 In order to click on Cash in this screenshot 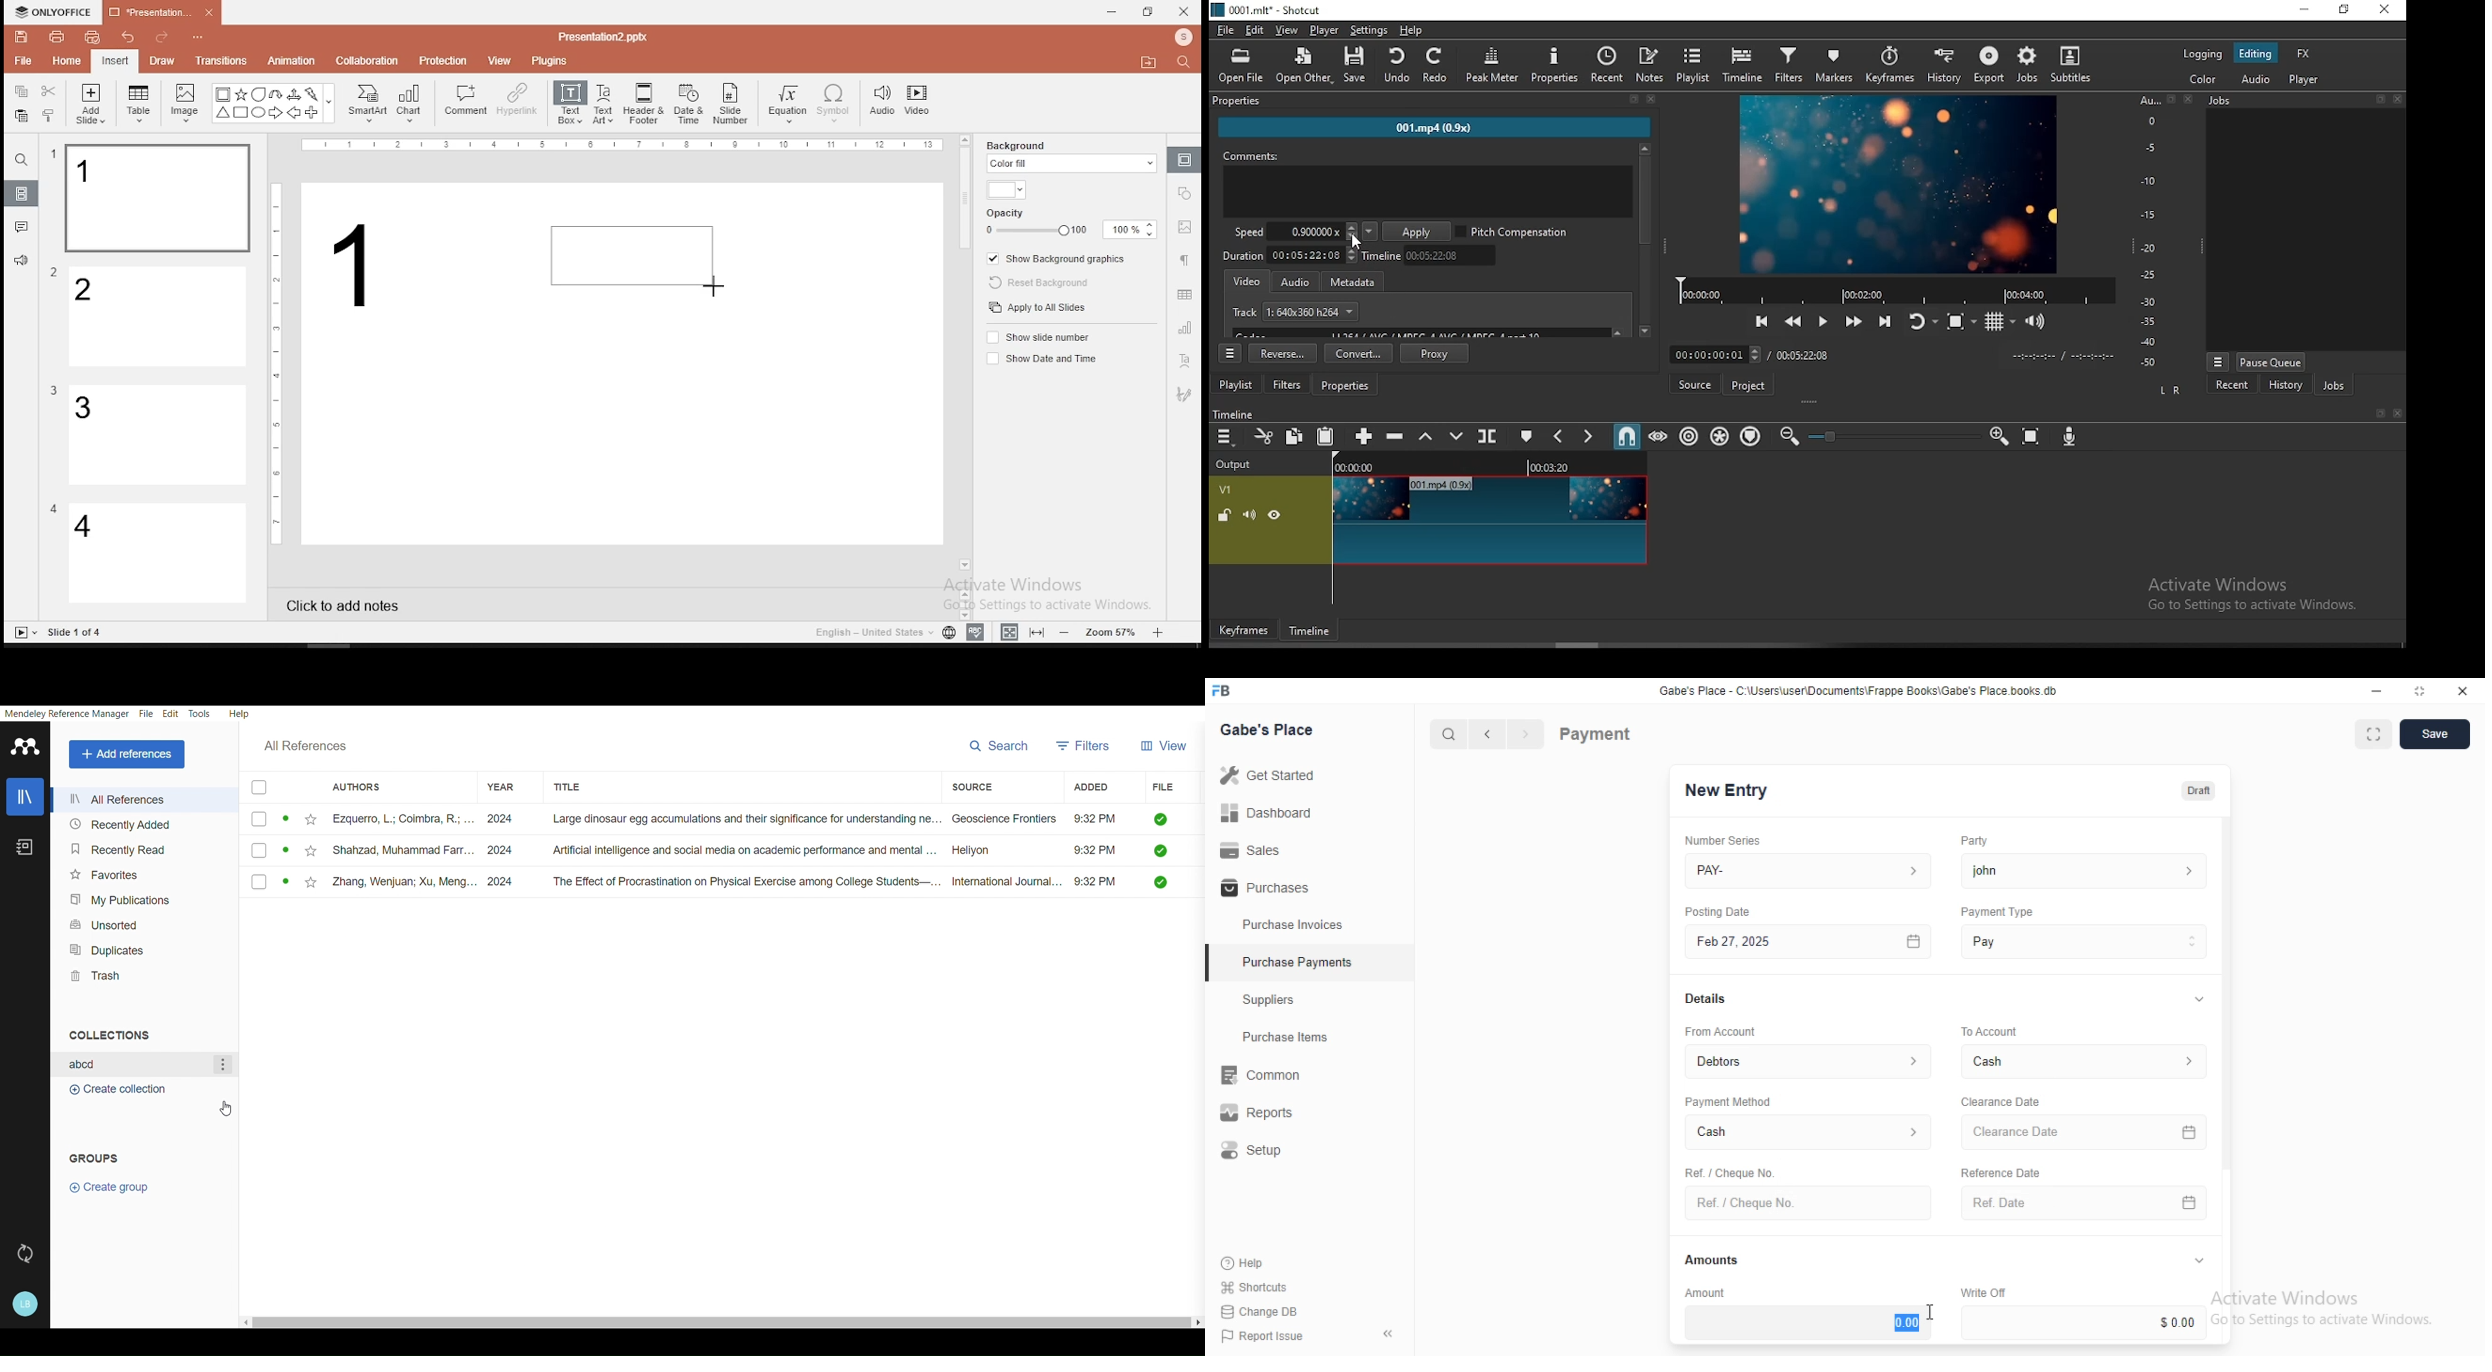, I will do `click(1809, 1134)`.